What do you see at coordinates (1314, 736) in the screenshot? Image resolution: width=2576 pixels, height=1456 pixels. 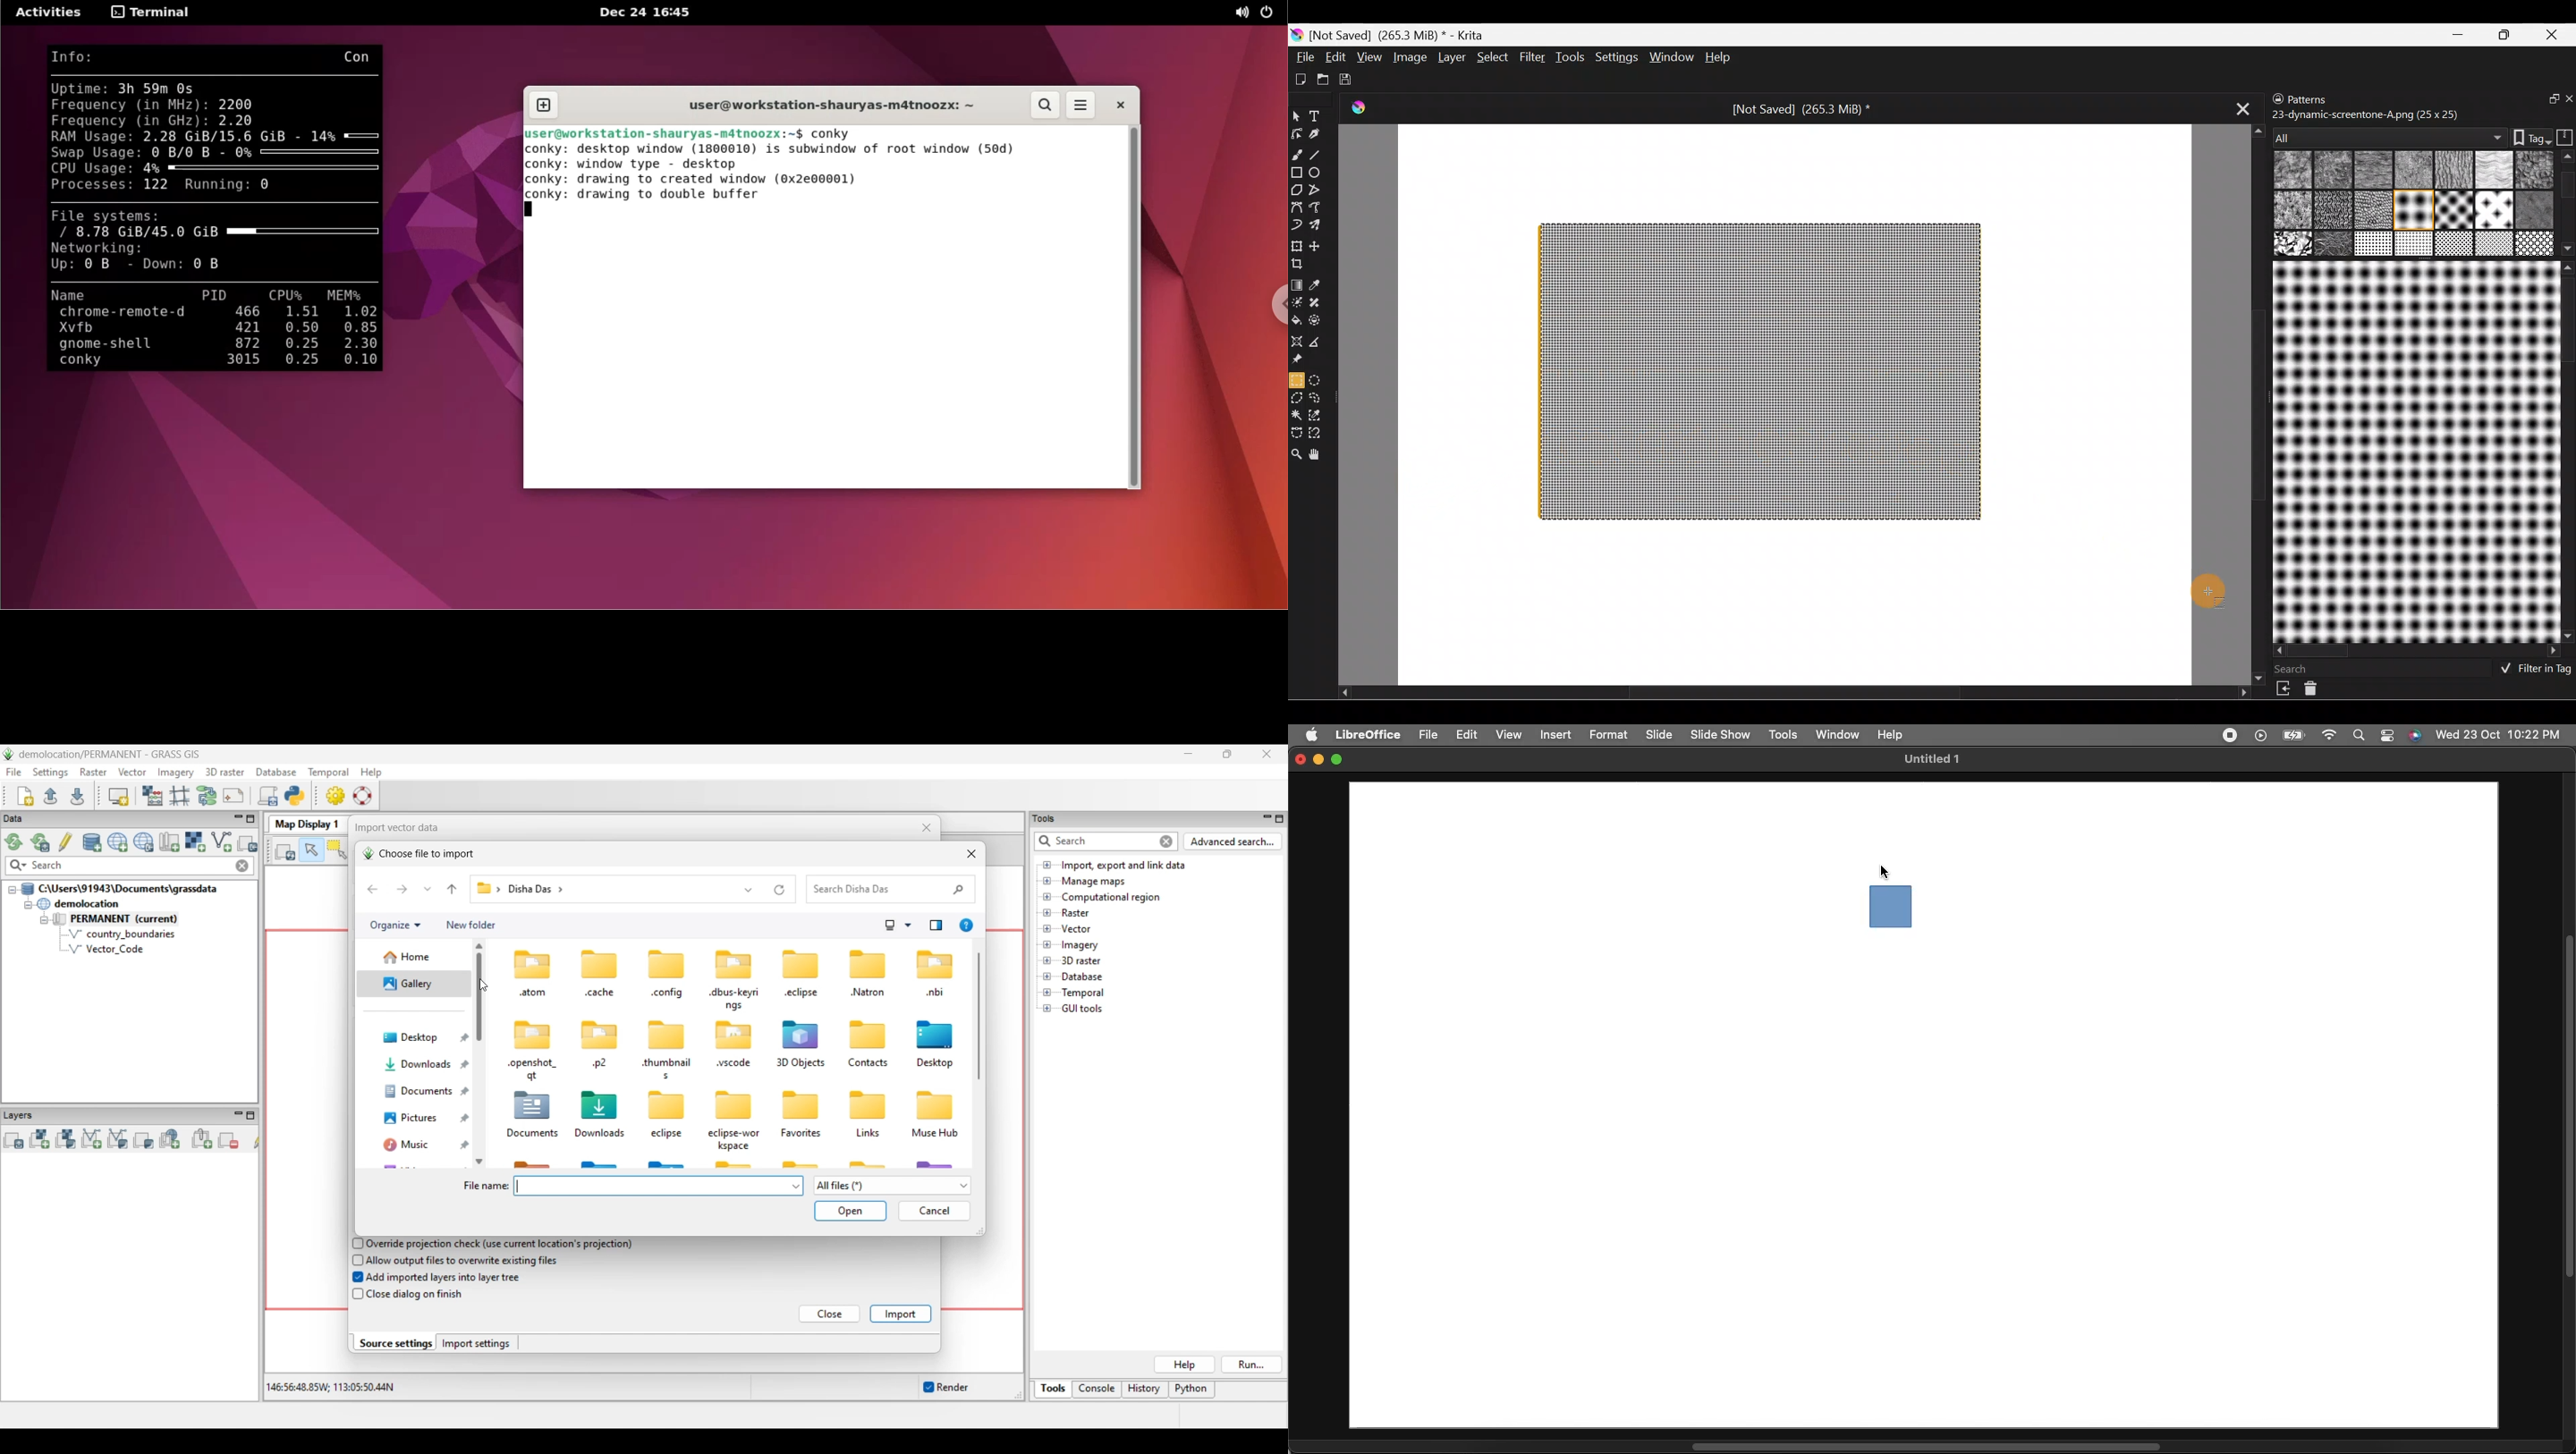 I see `Apple logo` at bounding box center [1314, 736].